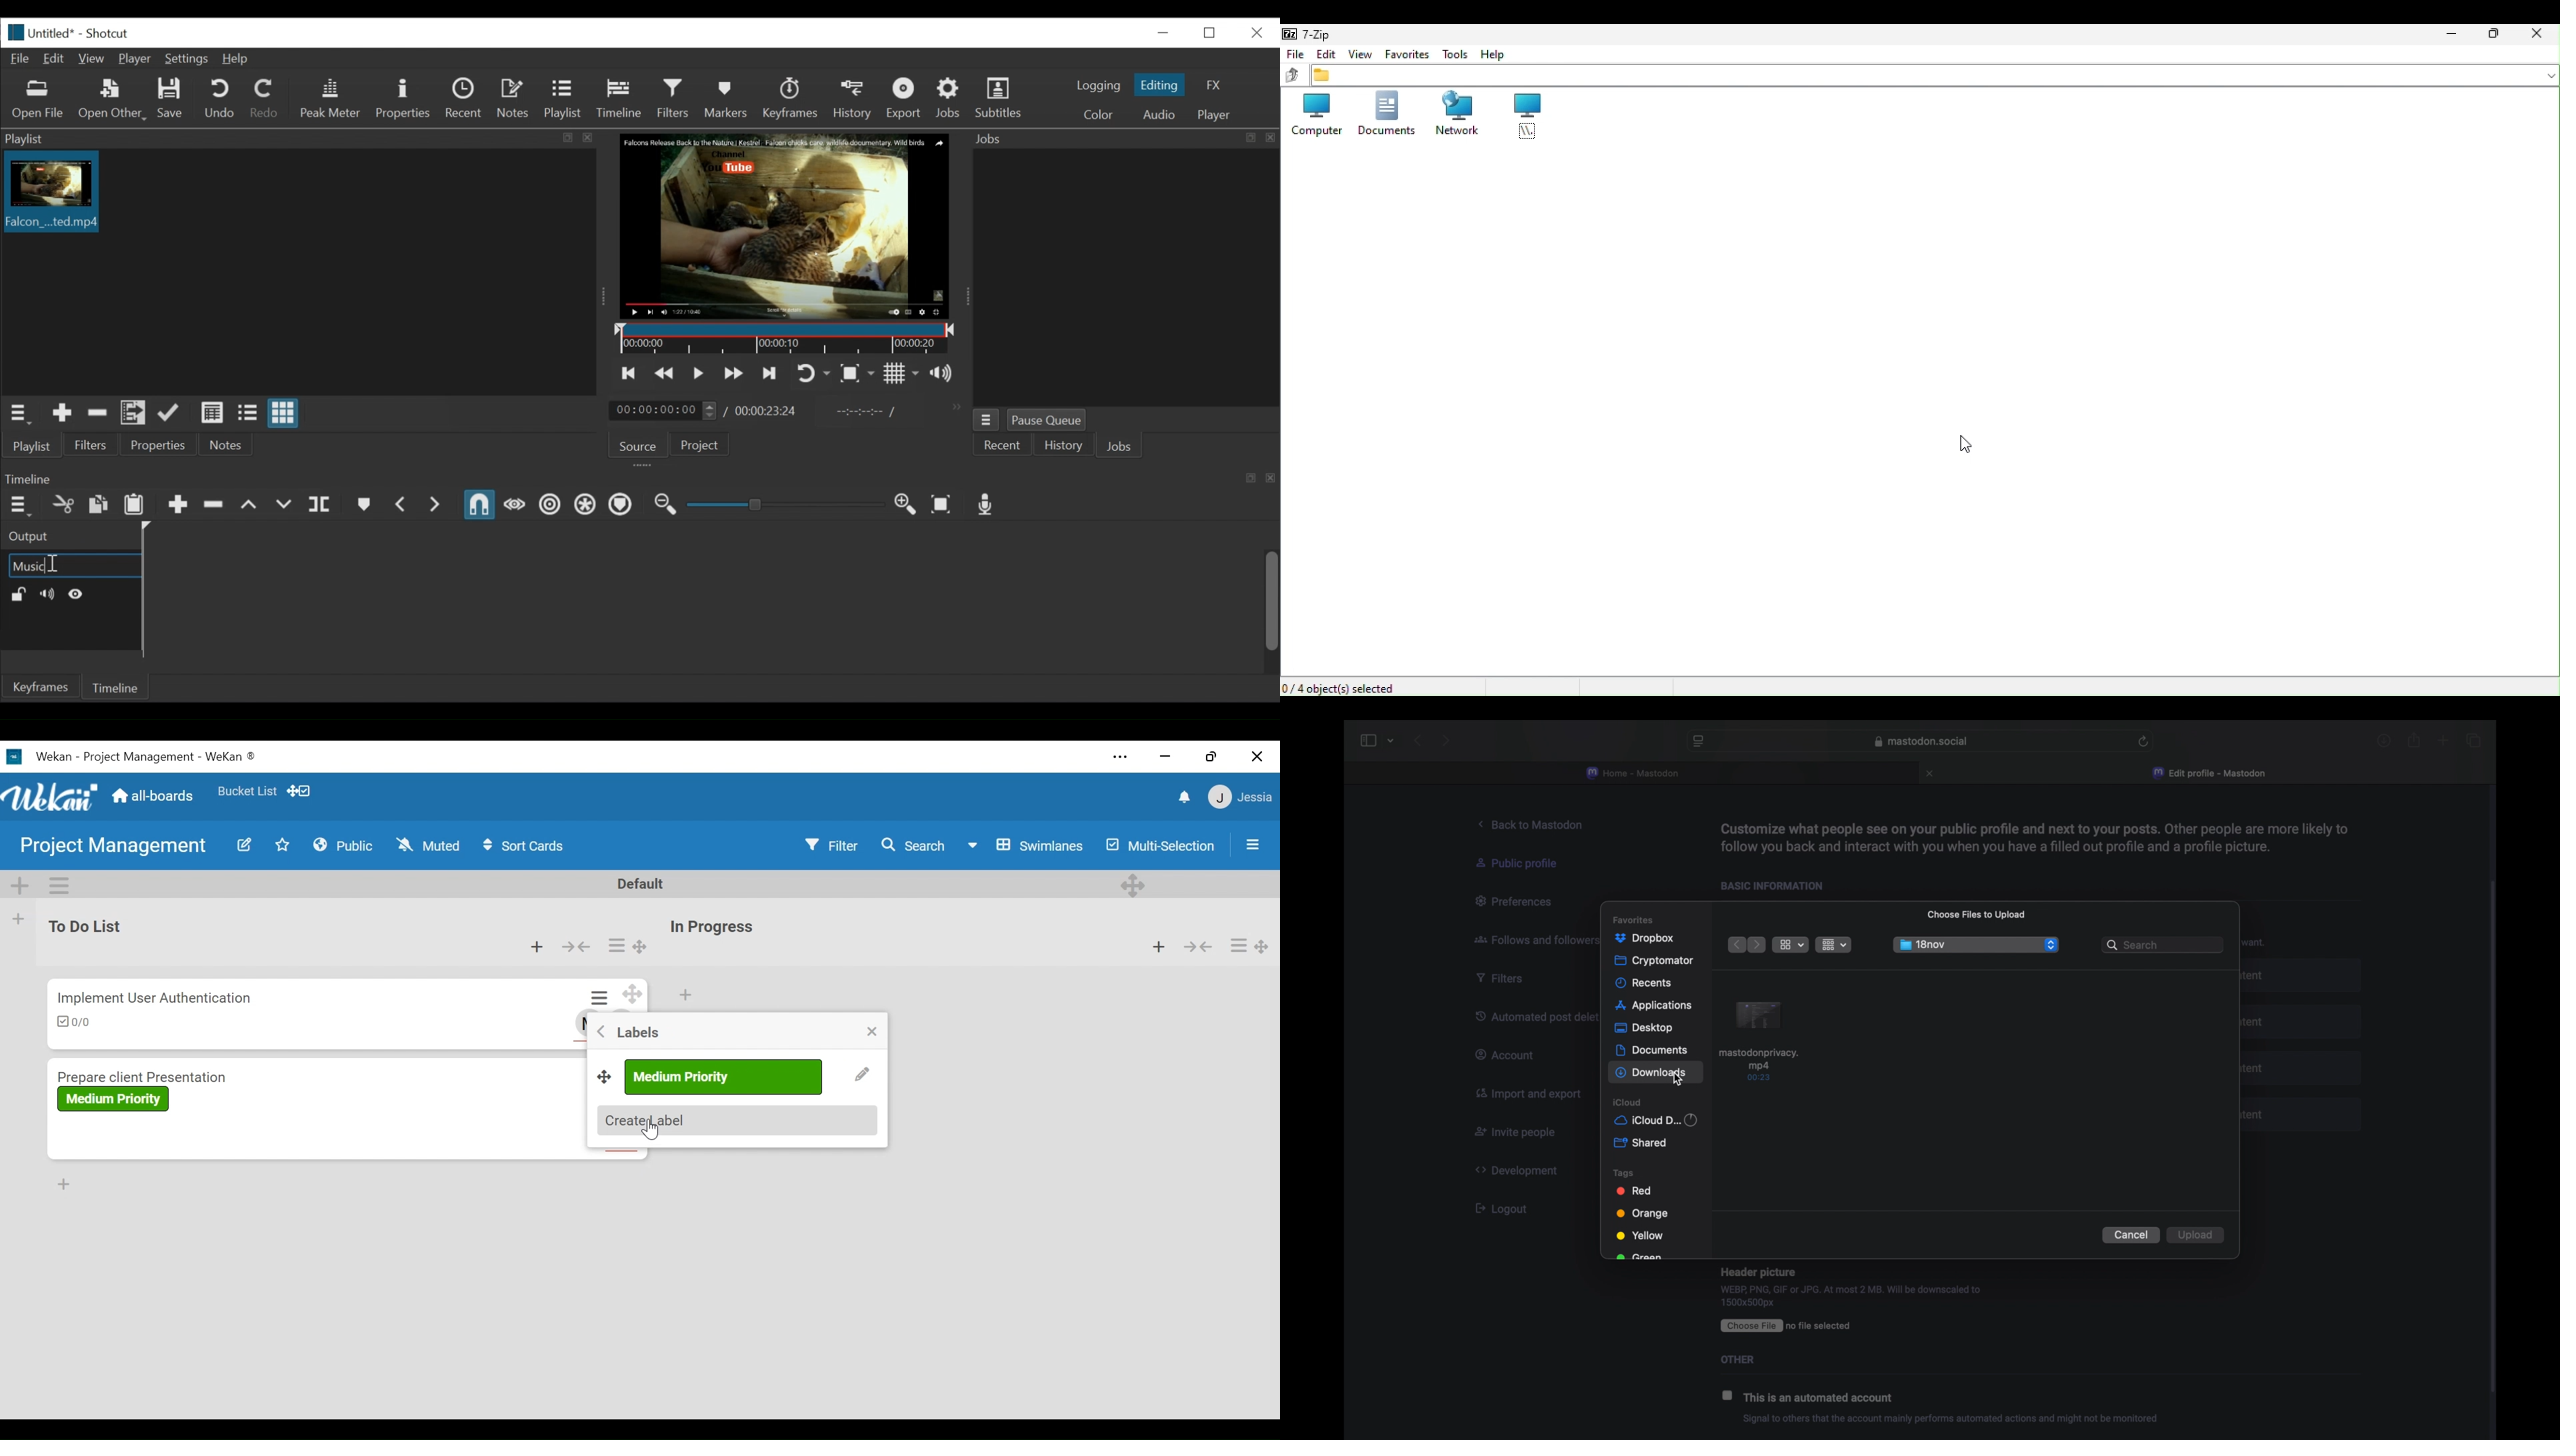 The image size is (2576, 1456). I want to click on Editing, so click(1158, 85).